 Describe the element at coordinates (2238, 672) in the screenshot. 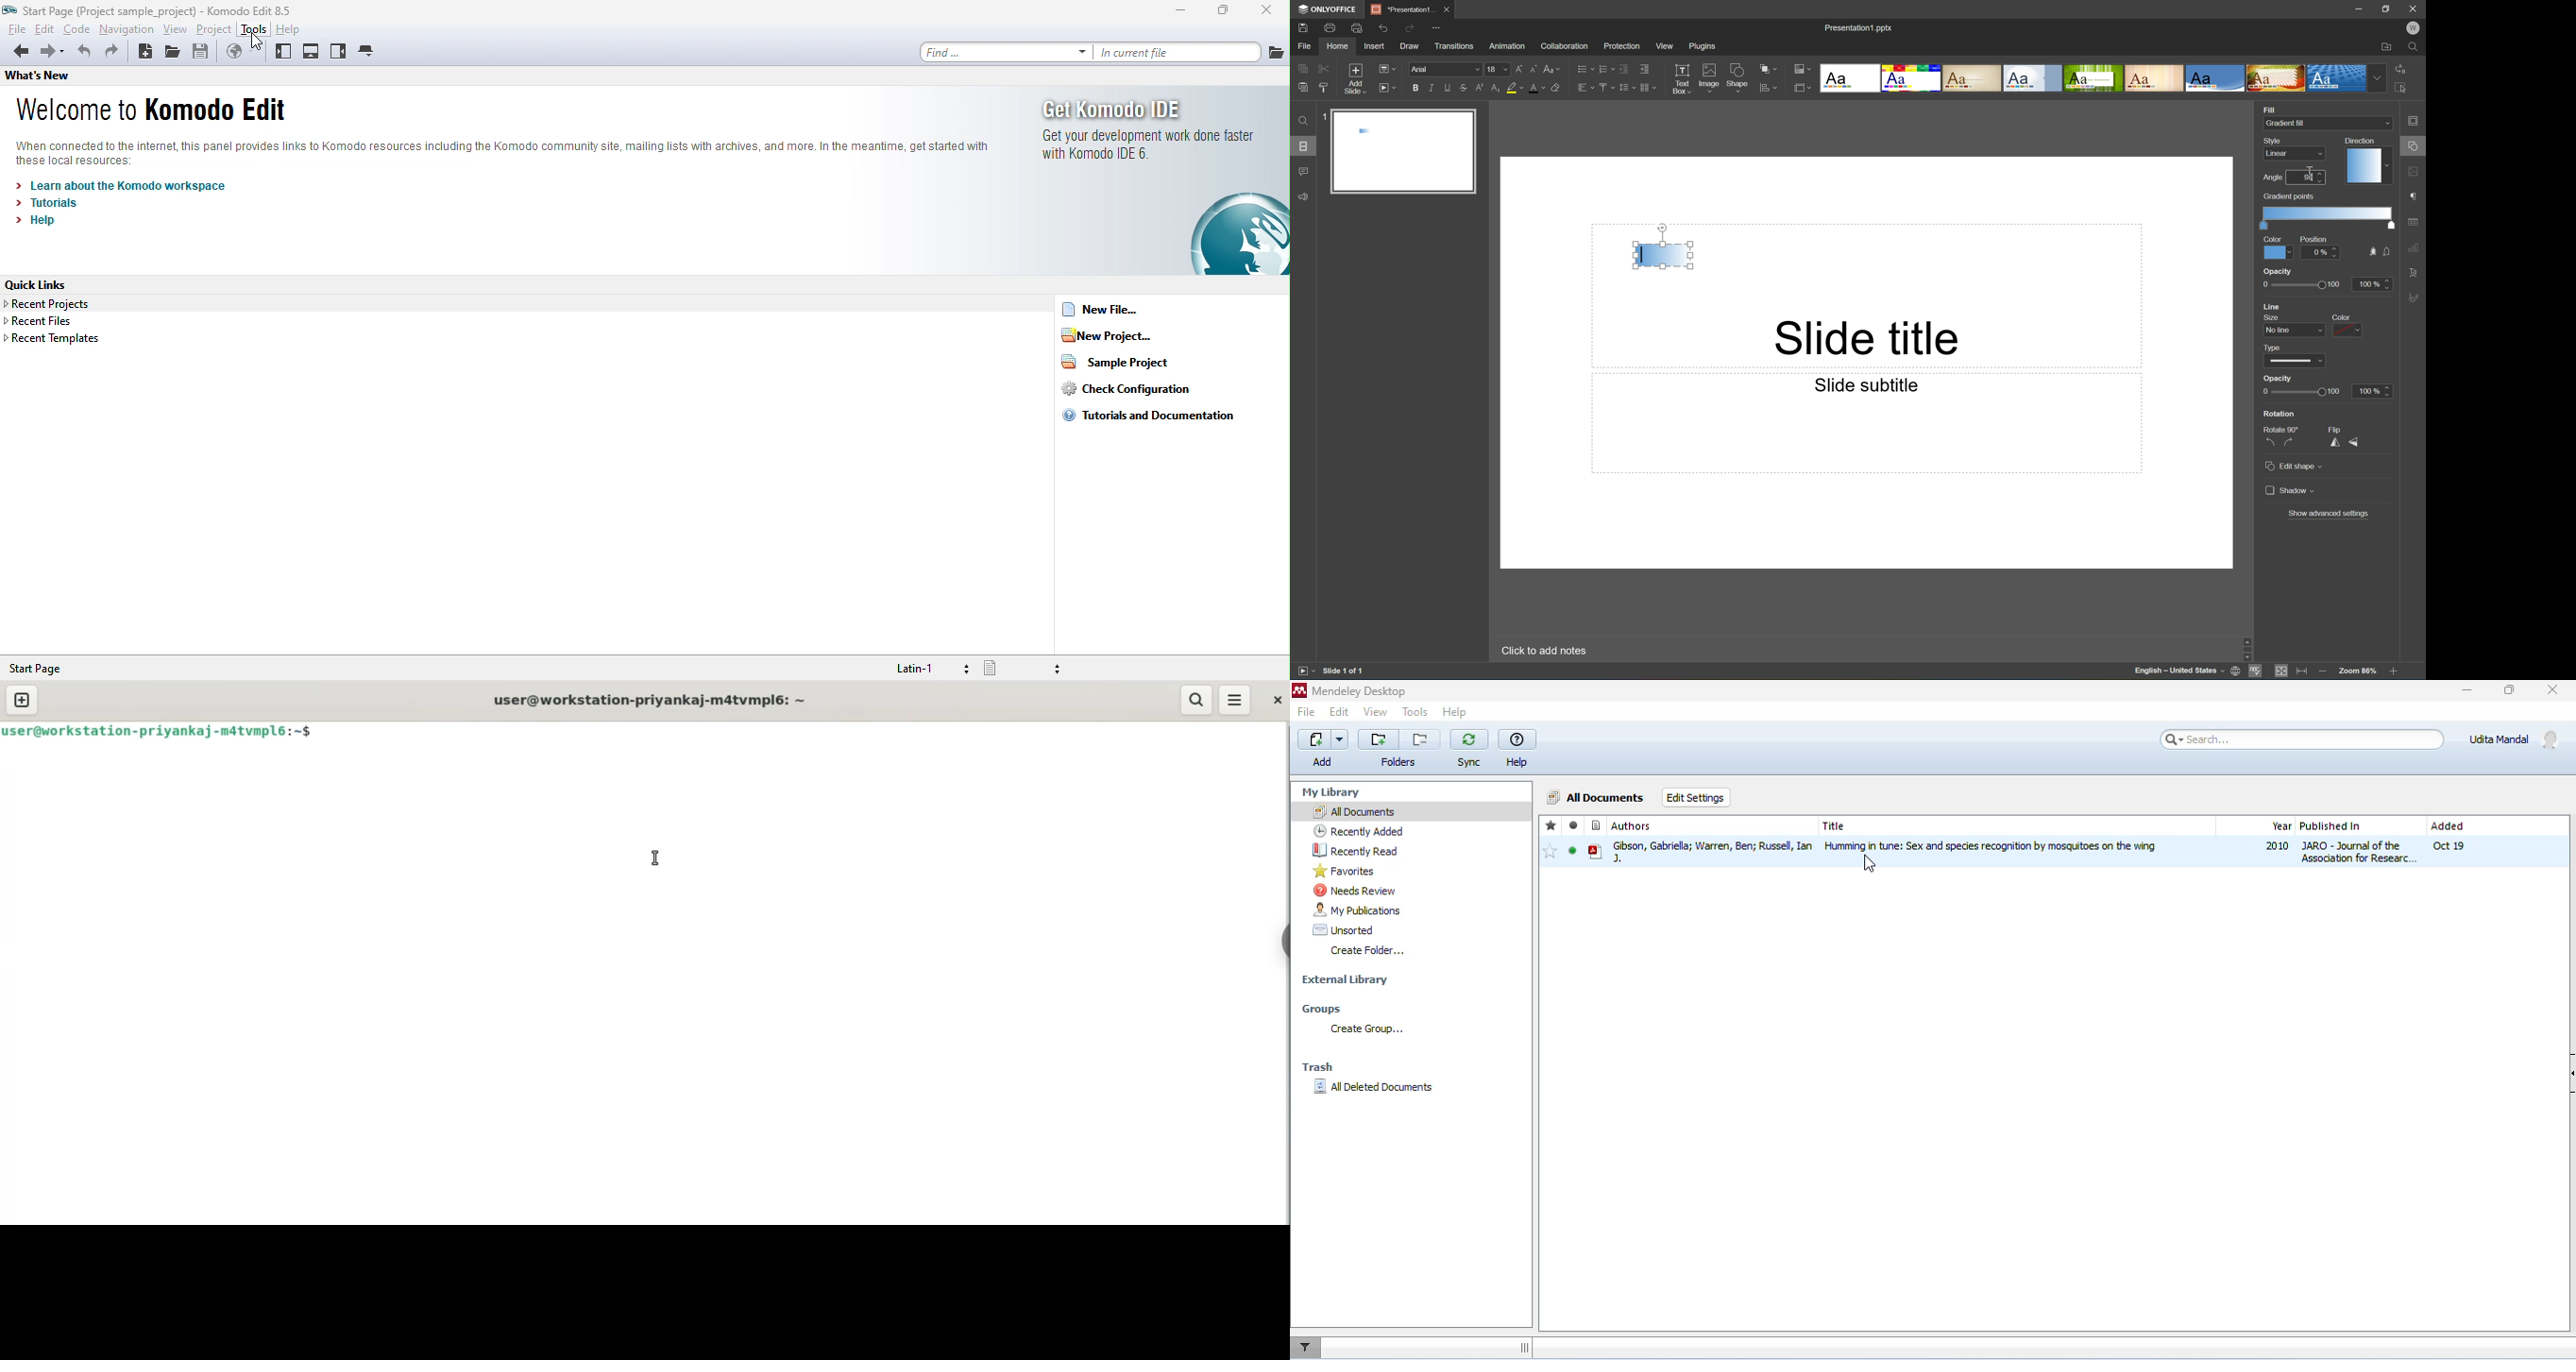

I see `Set document language` at that location.